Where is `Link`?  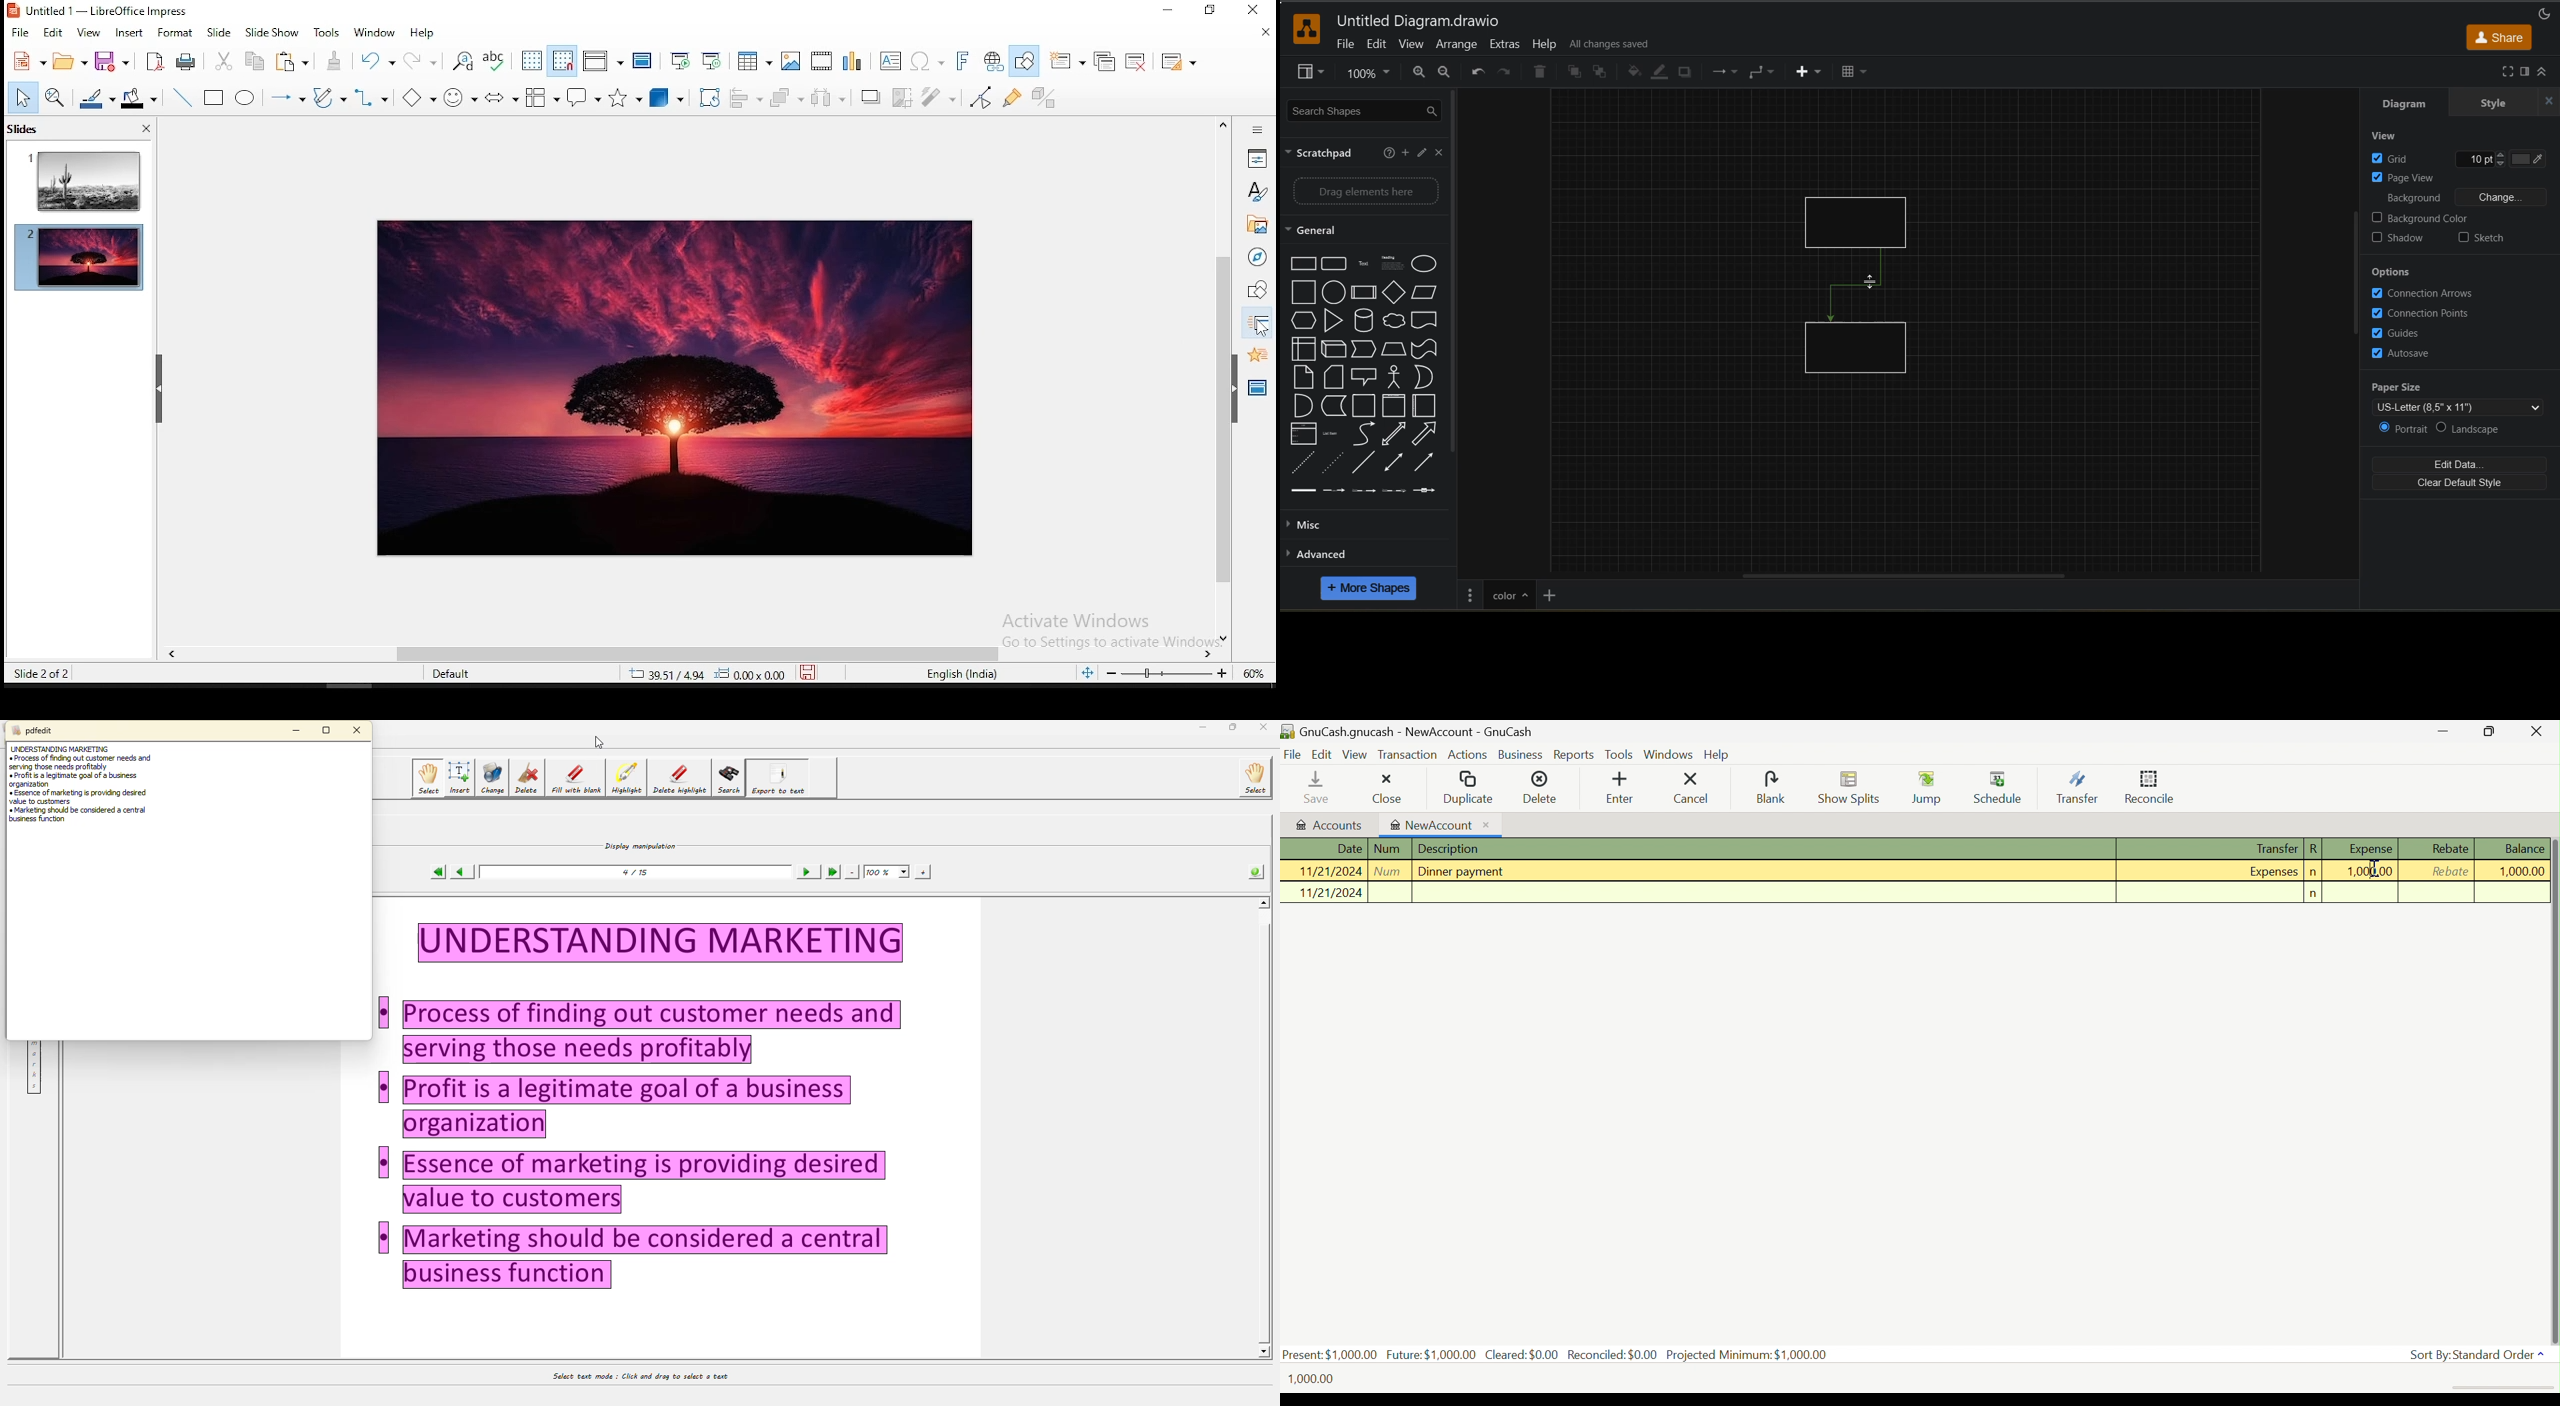
Link is located at coordinates (1304, 491).